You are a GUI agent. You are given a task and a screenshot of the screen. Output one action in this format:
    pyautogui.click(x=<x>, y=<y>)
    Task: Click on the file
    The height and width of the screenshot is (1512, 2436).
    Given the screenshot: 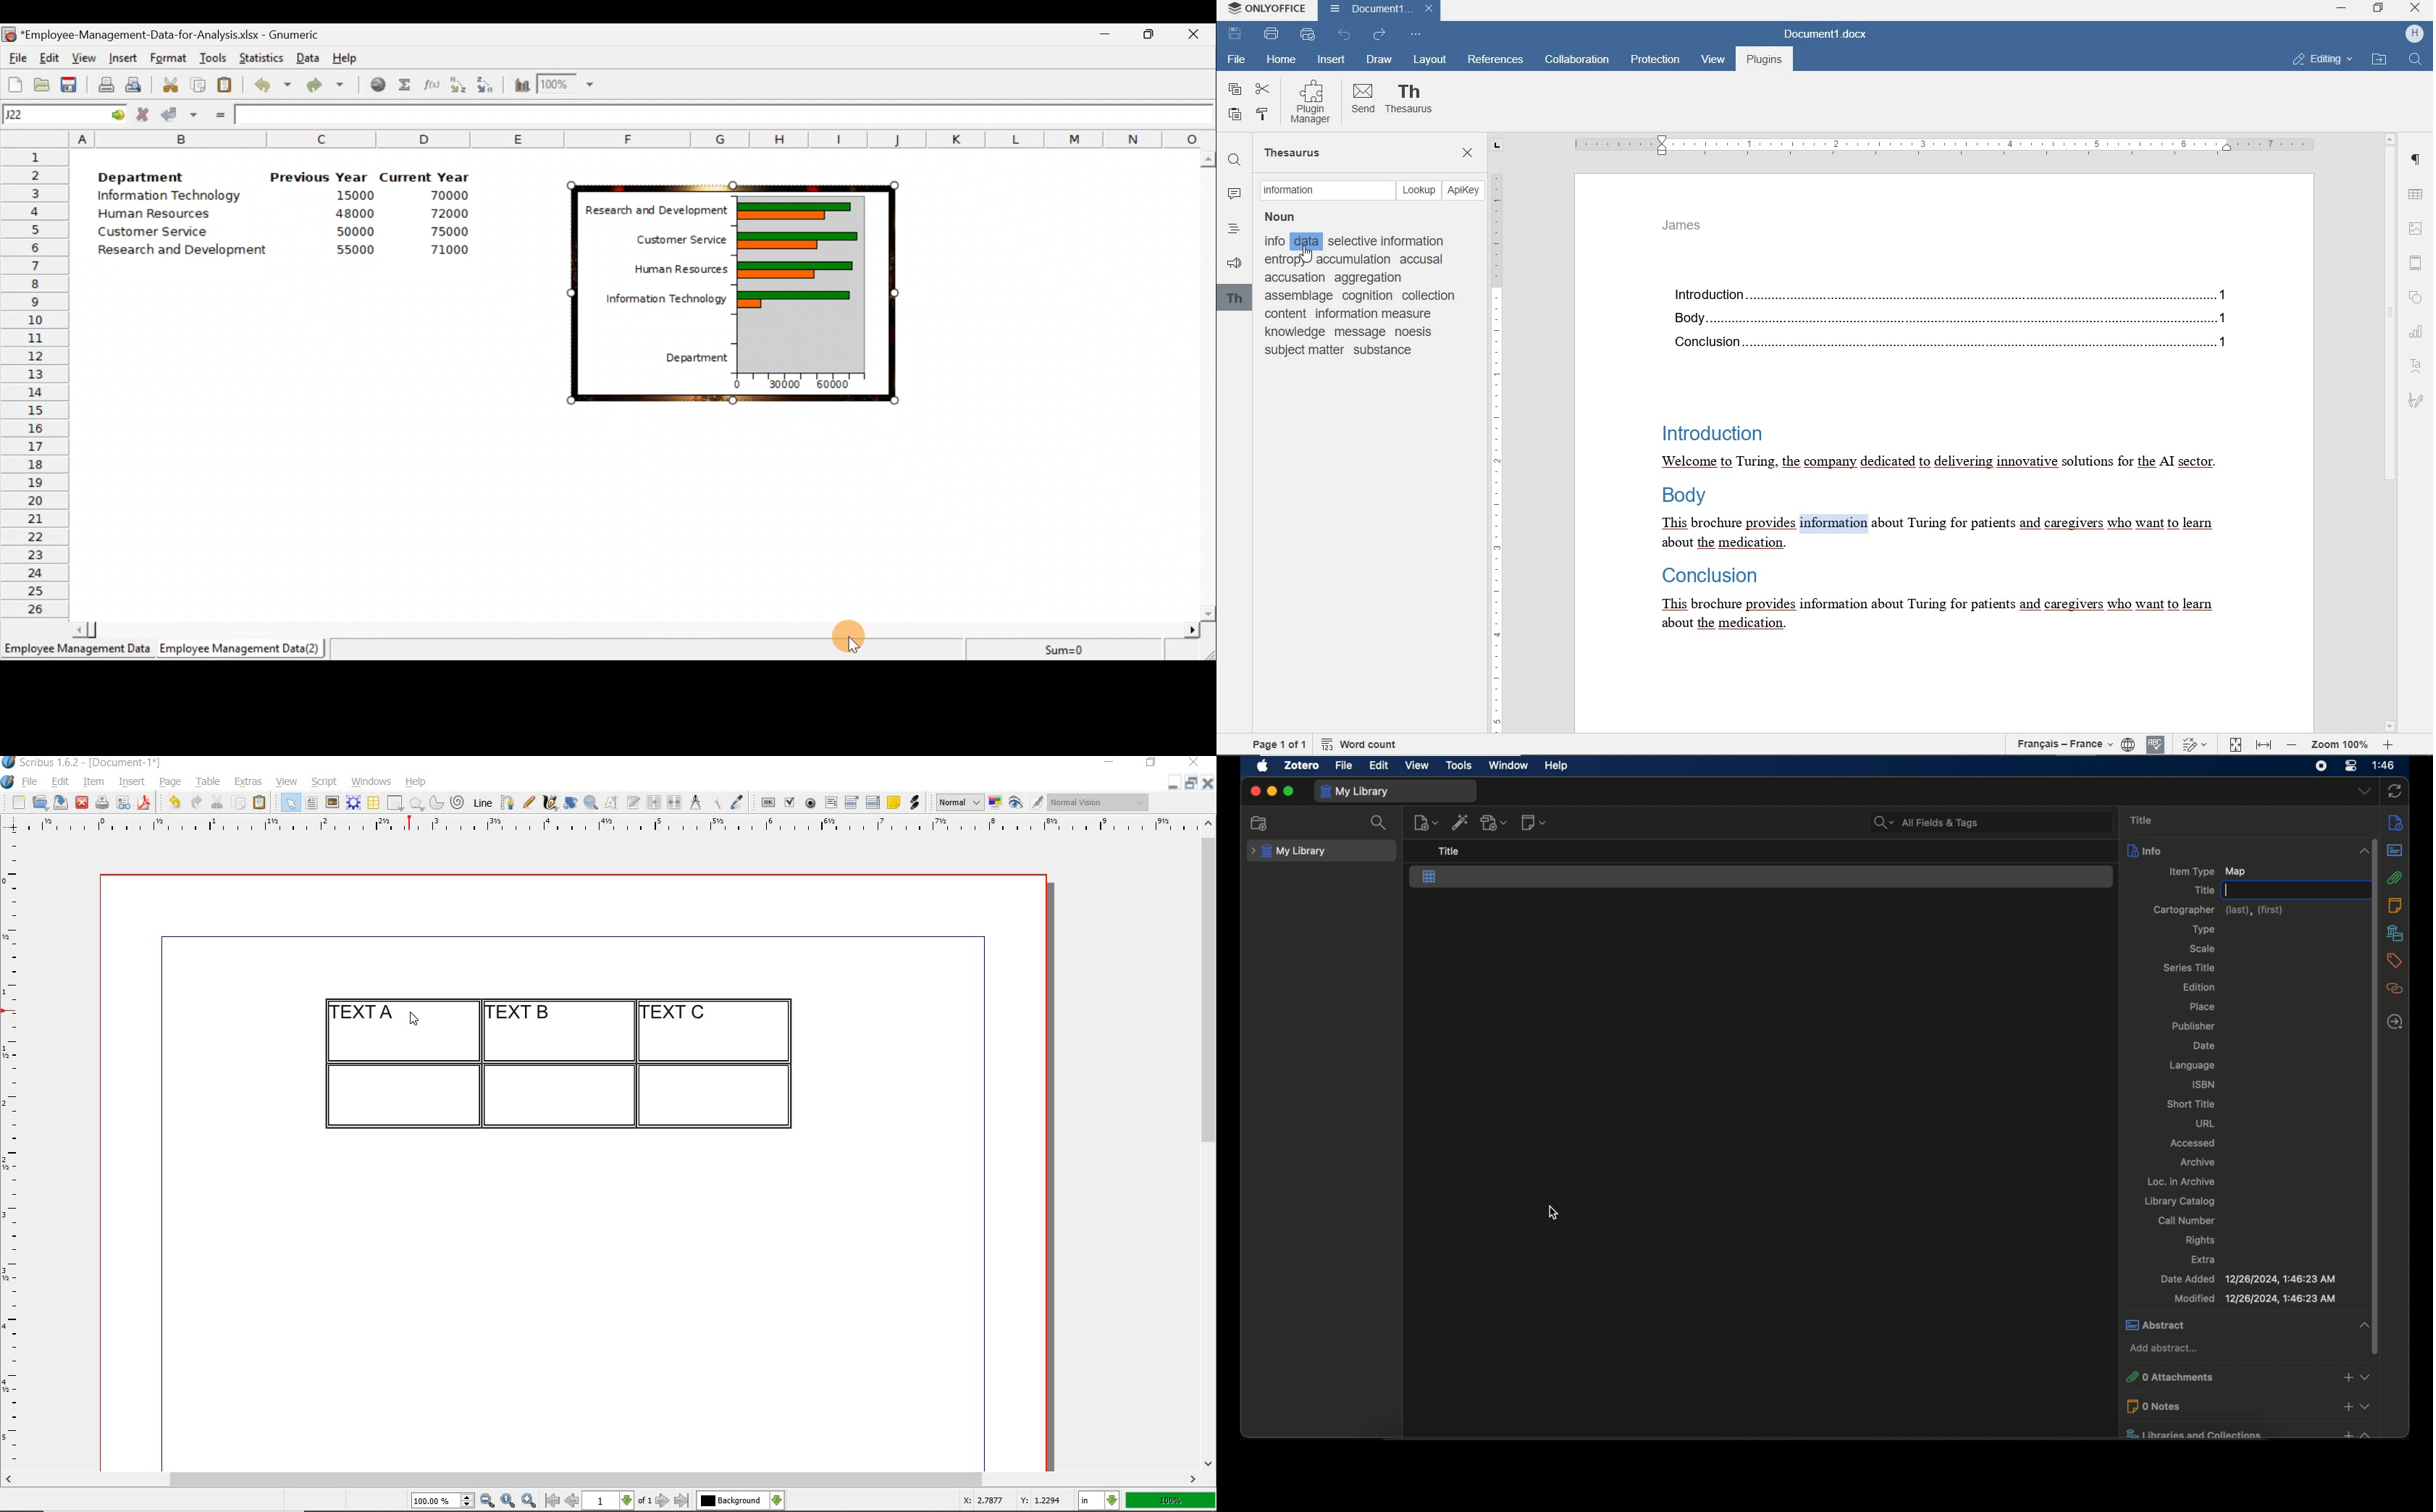 What is the action you would take?
    pyautogui.click(x=31, y=782)
    